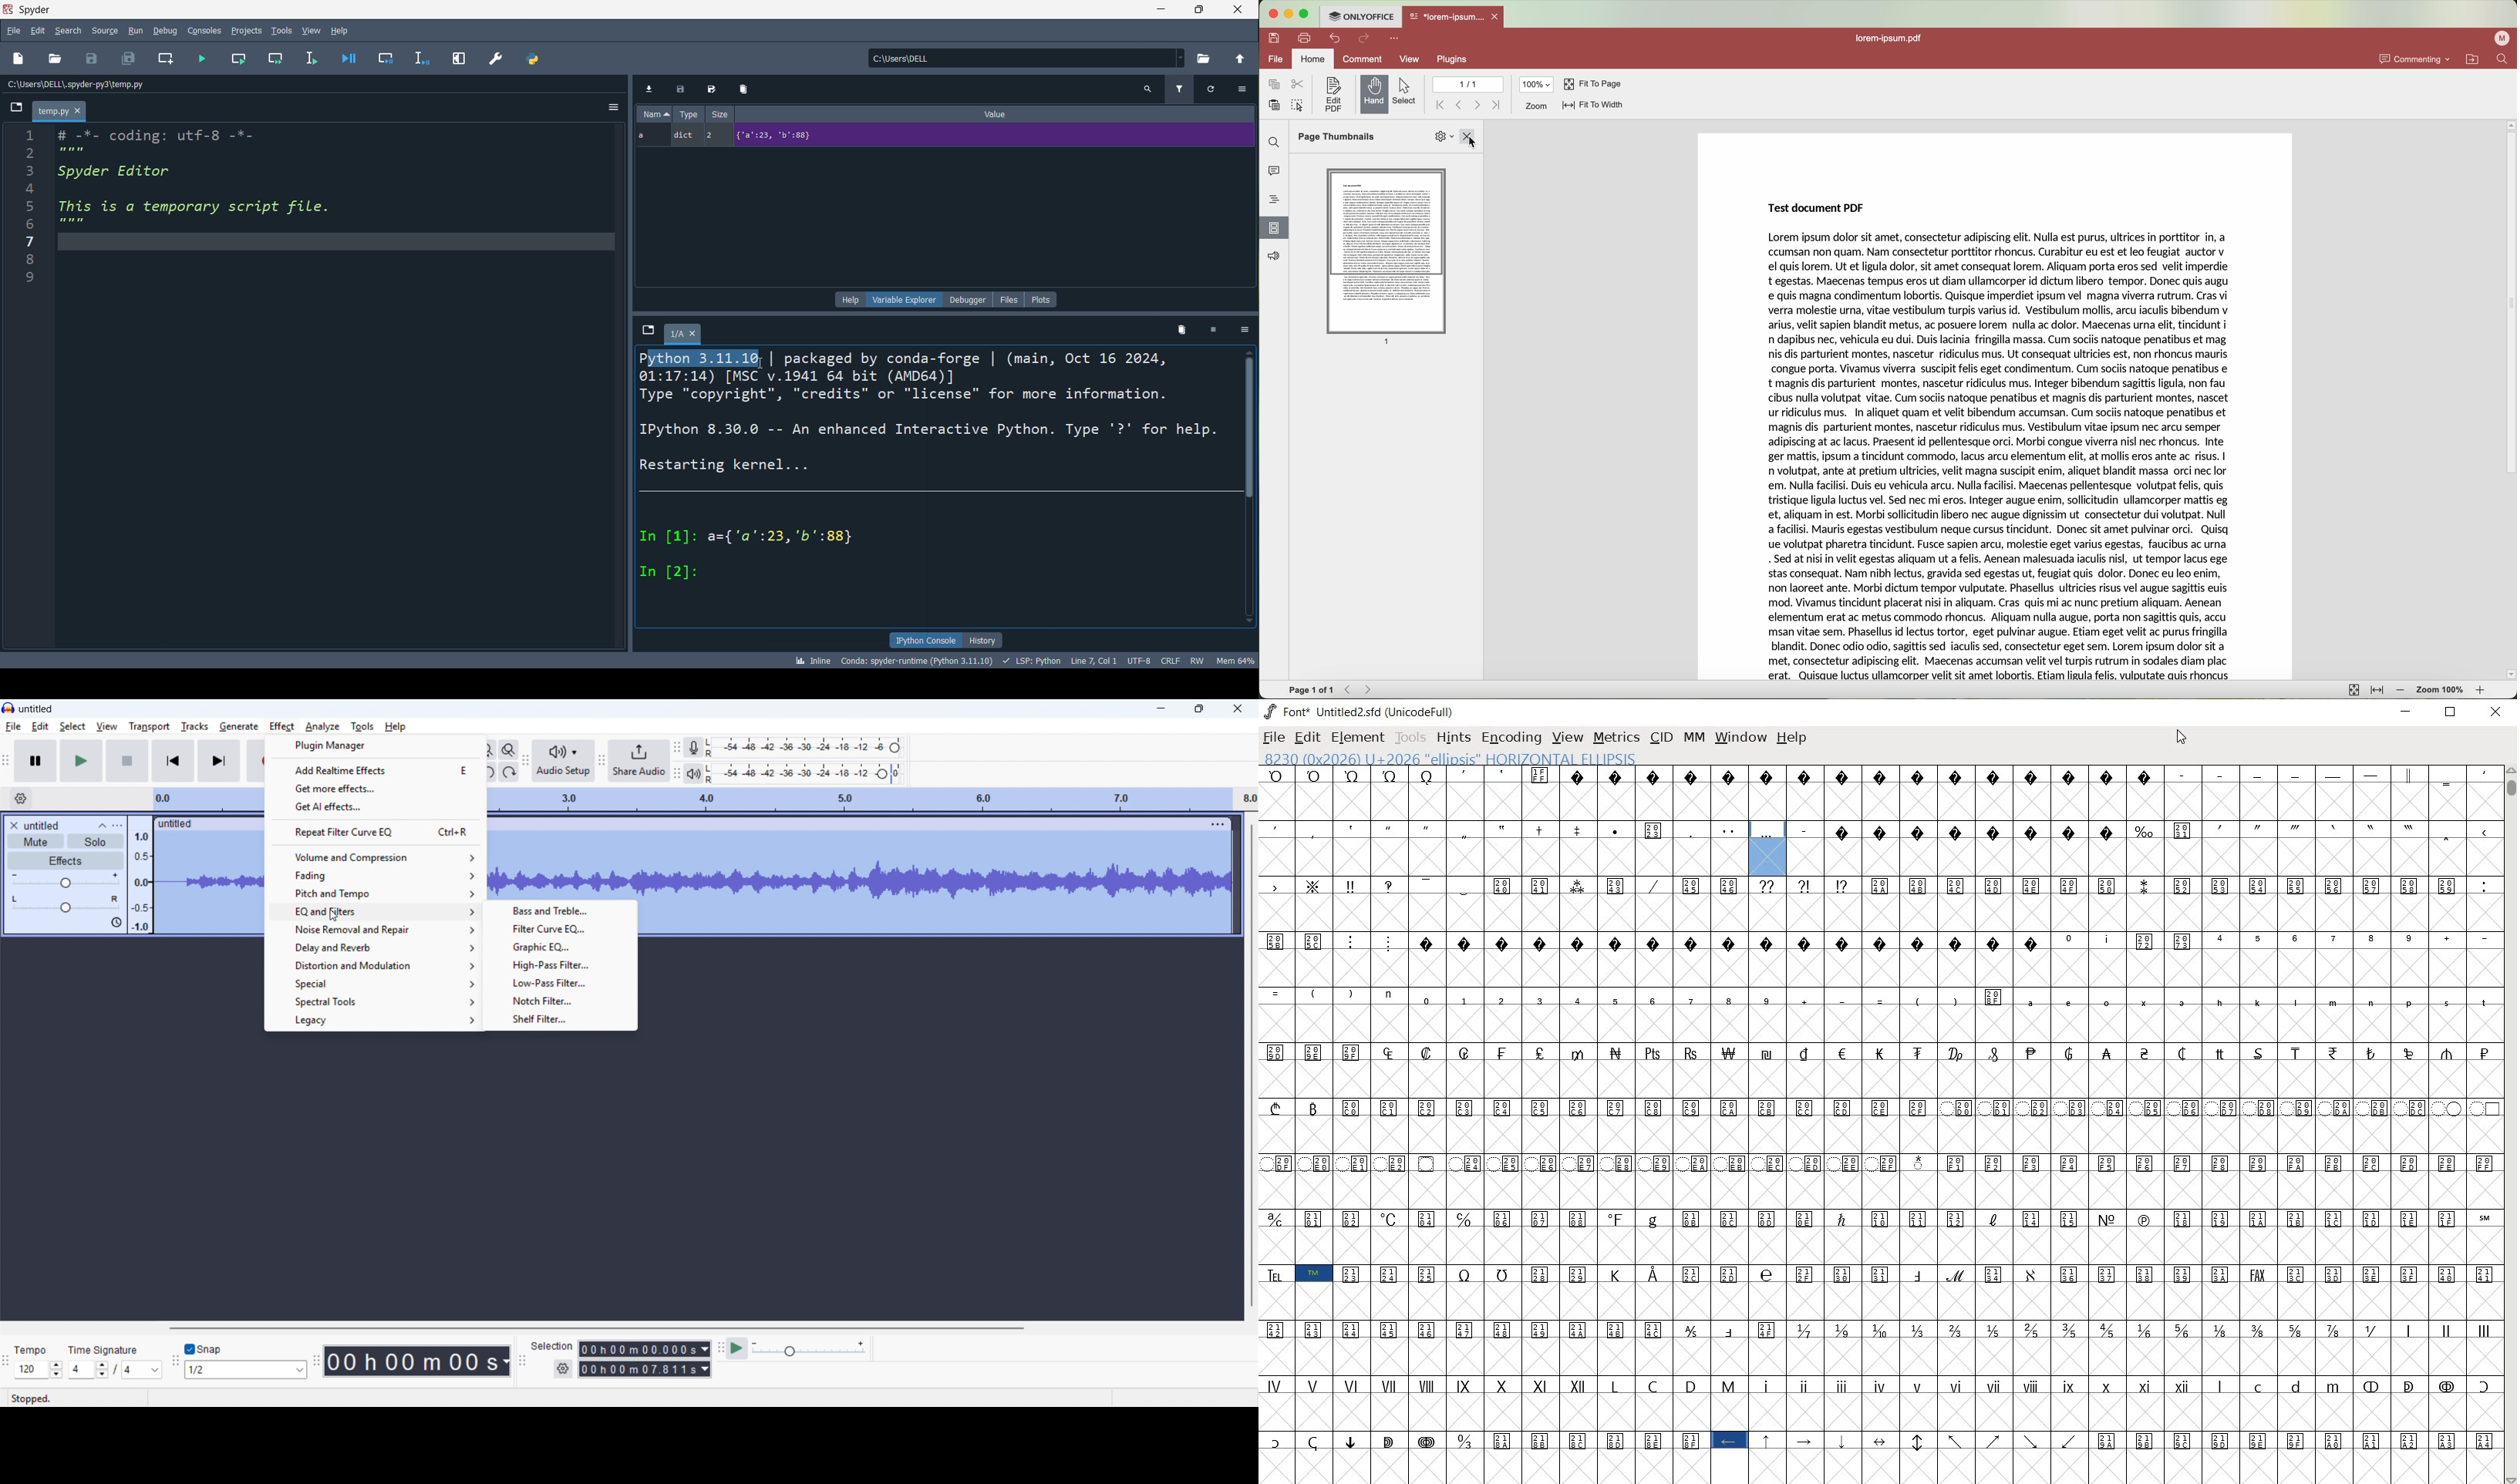  What do you see at coordinates (558, 910) in the screenshot?
I see `Bass and treble` at bounding box center [558, 910].